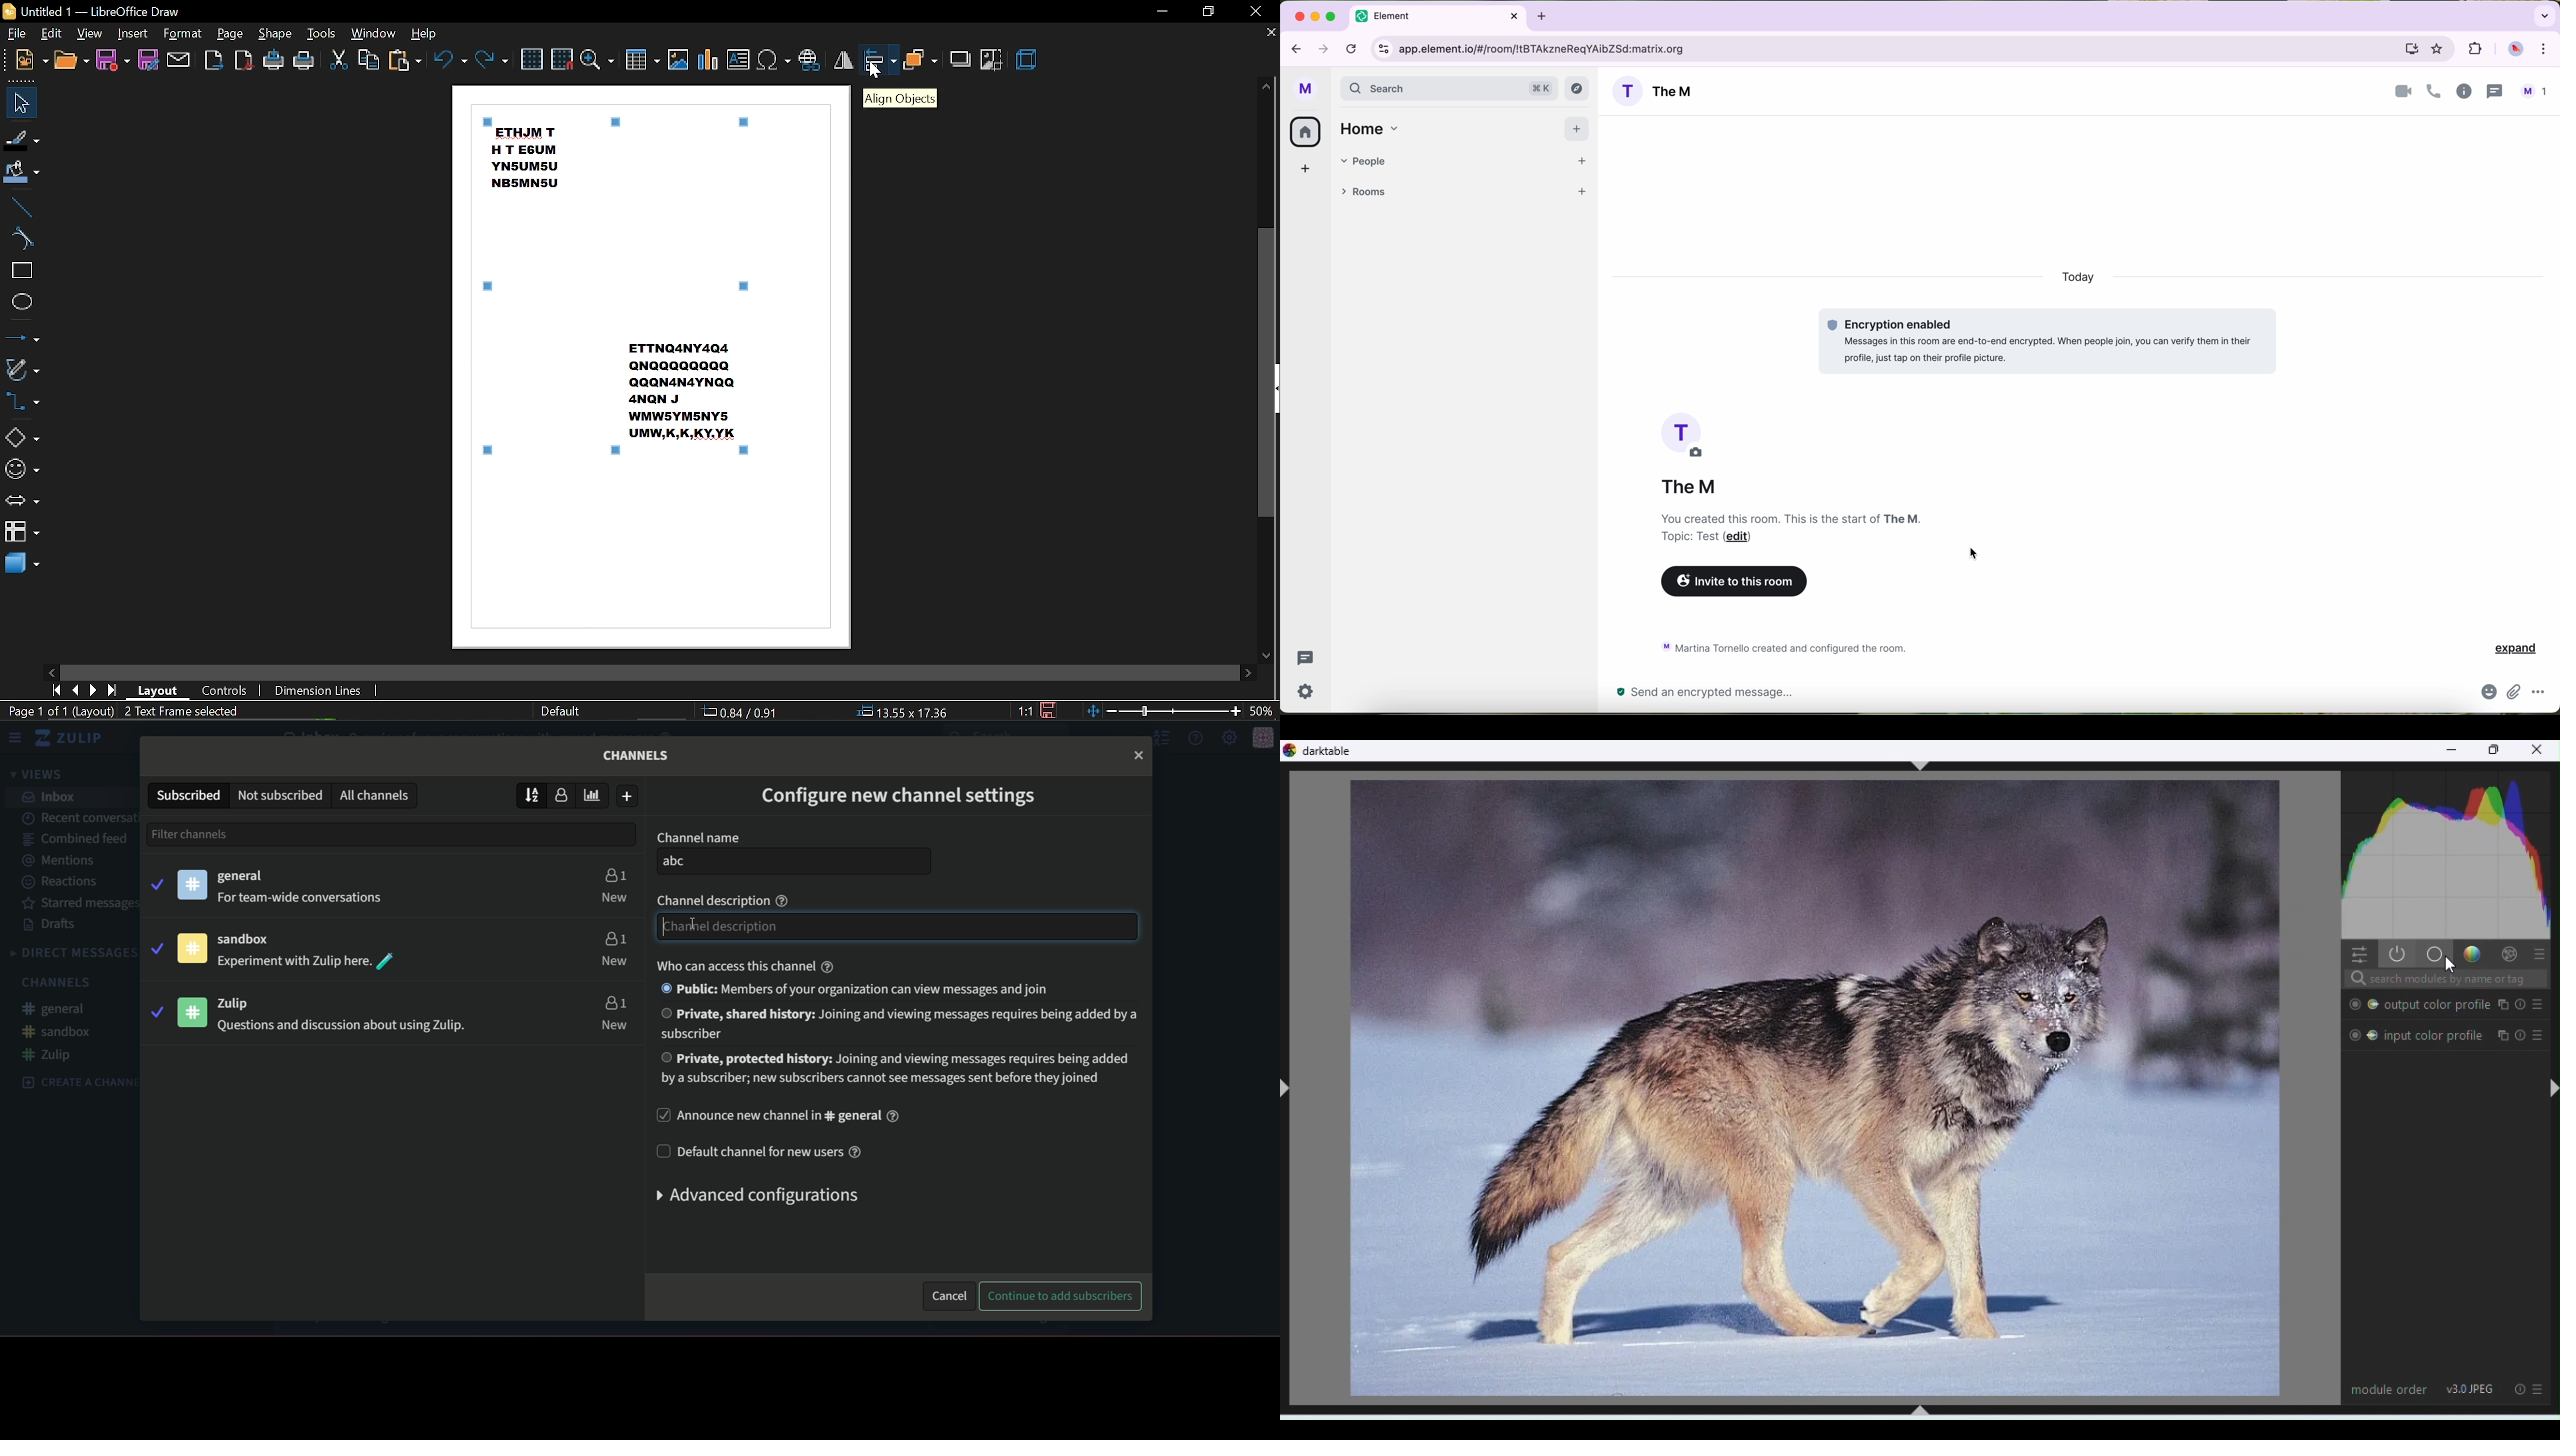  Describe the element at coordinates (1790, 528) in the screenshot. I see `notes` at that location.